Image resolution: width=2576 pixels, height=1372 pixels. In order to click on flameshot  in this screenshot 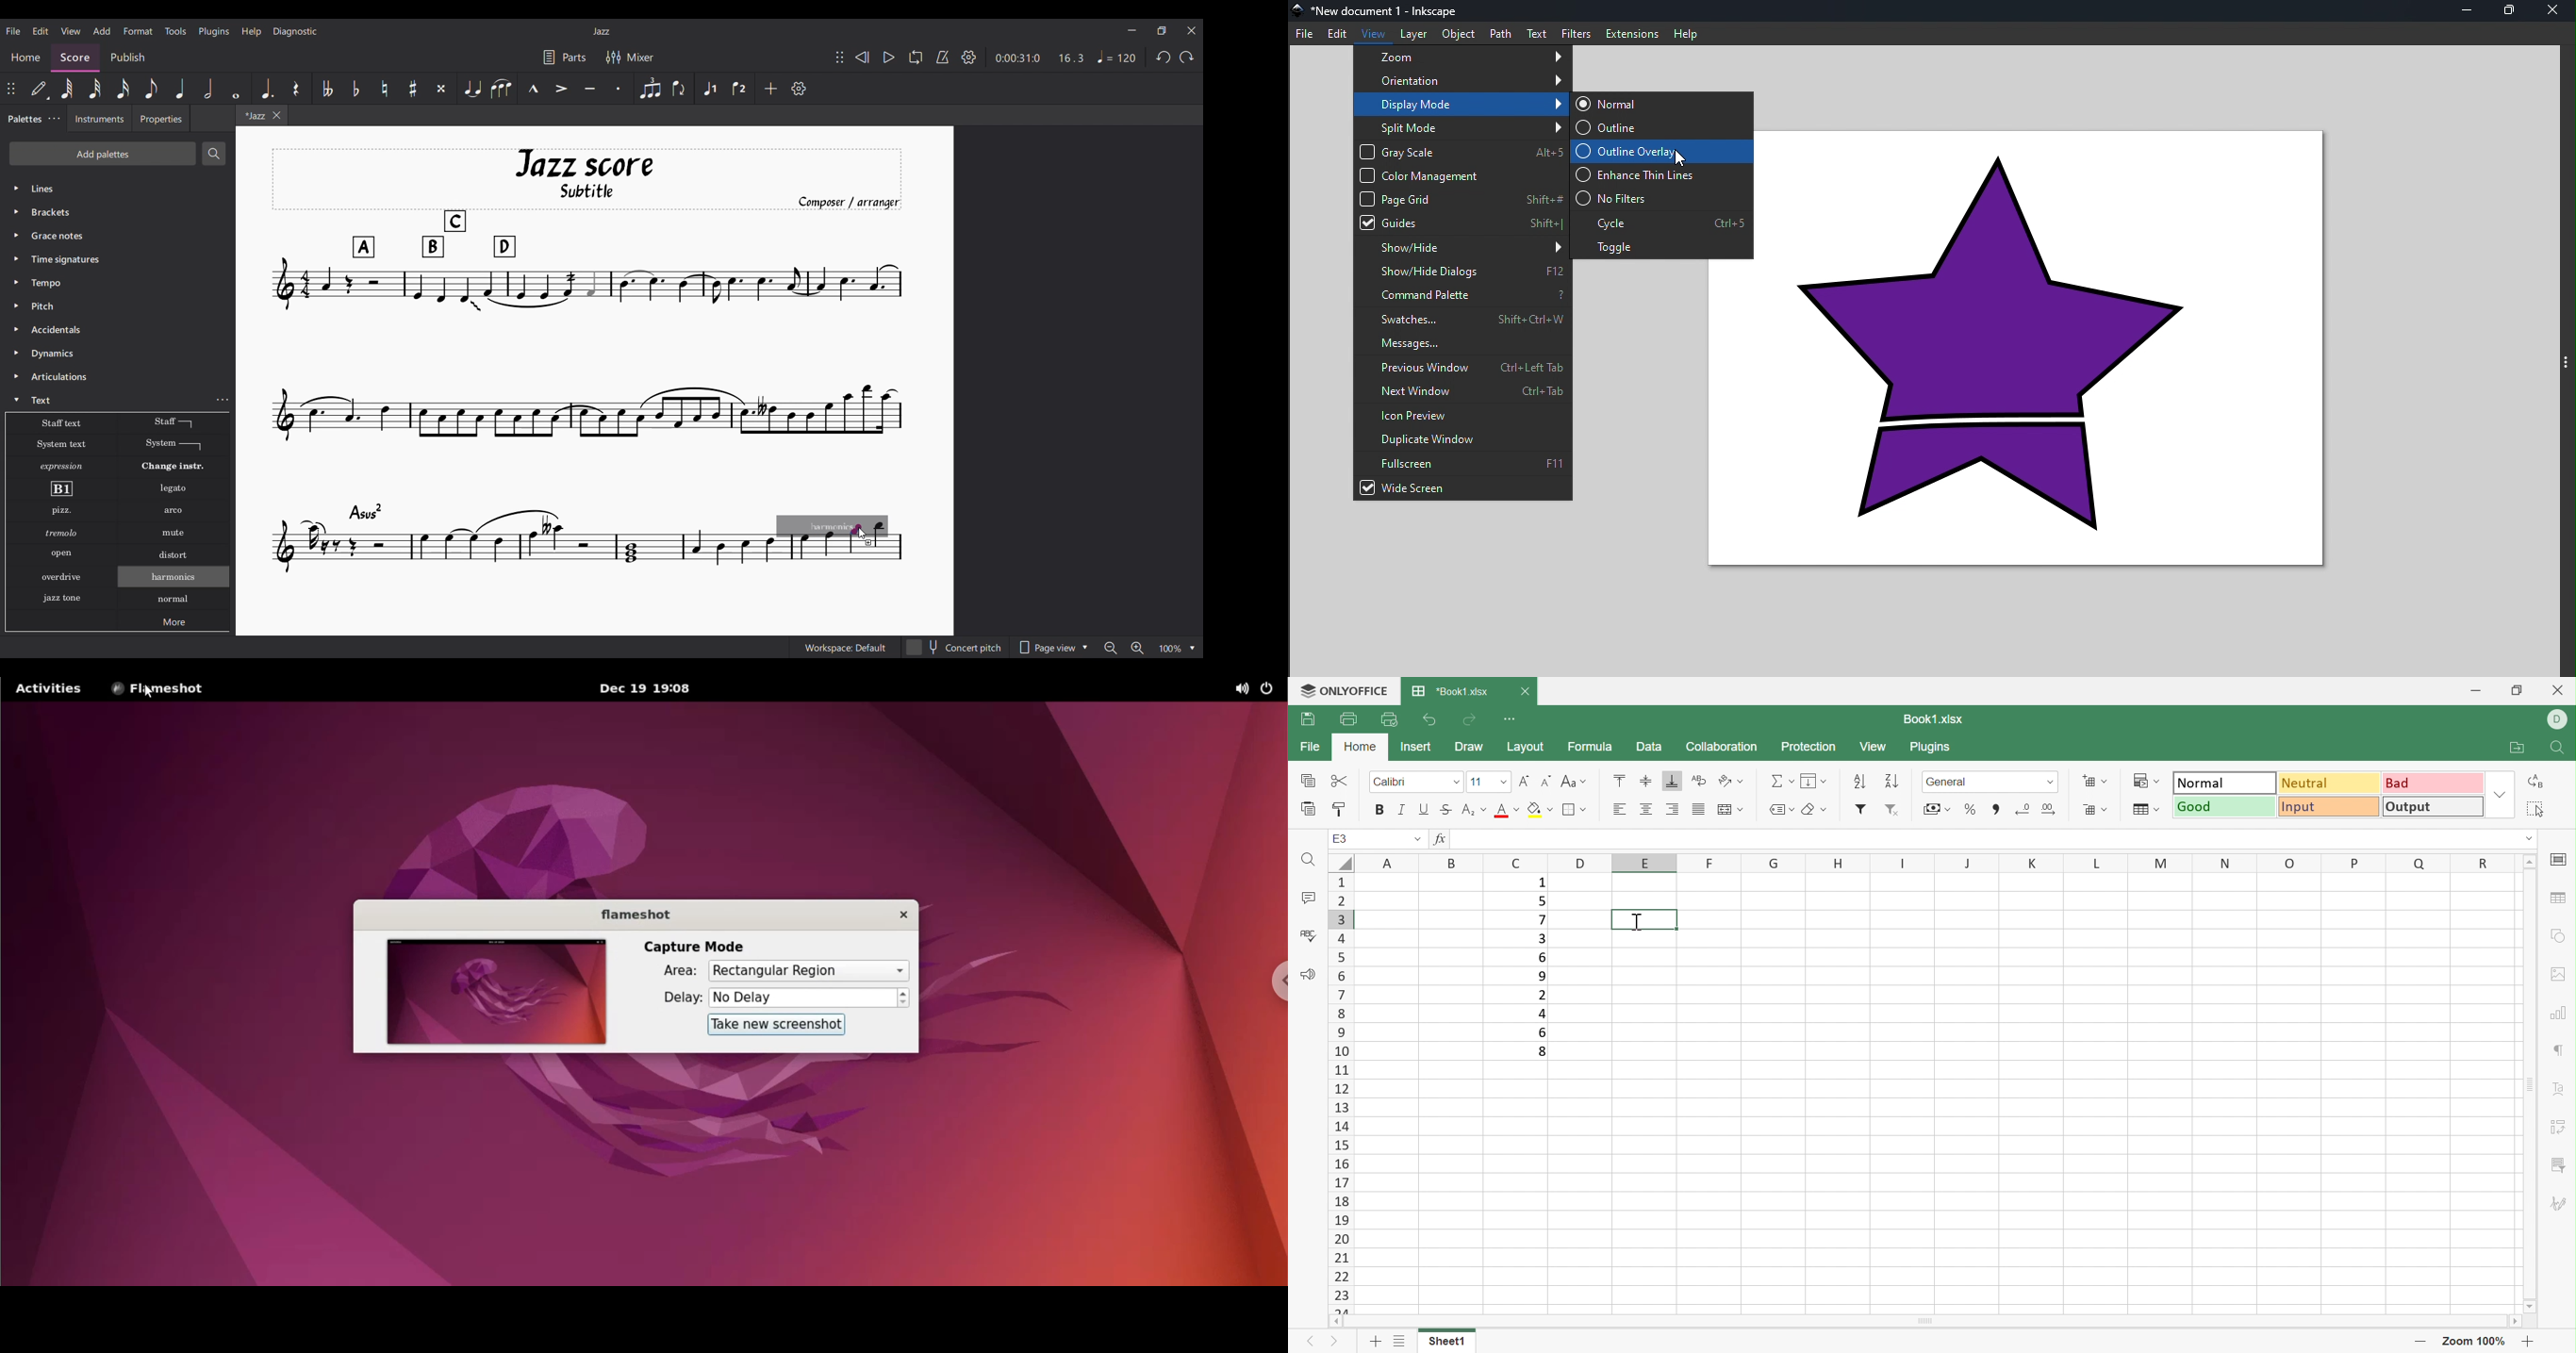, I will do `click(631, 914)`.